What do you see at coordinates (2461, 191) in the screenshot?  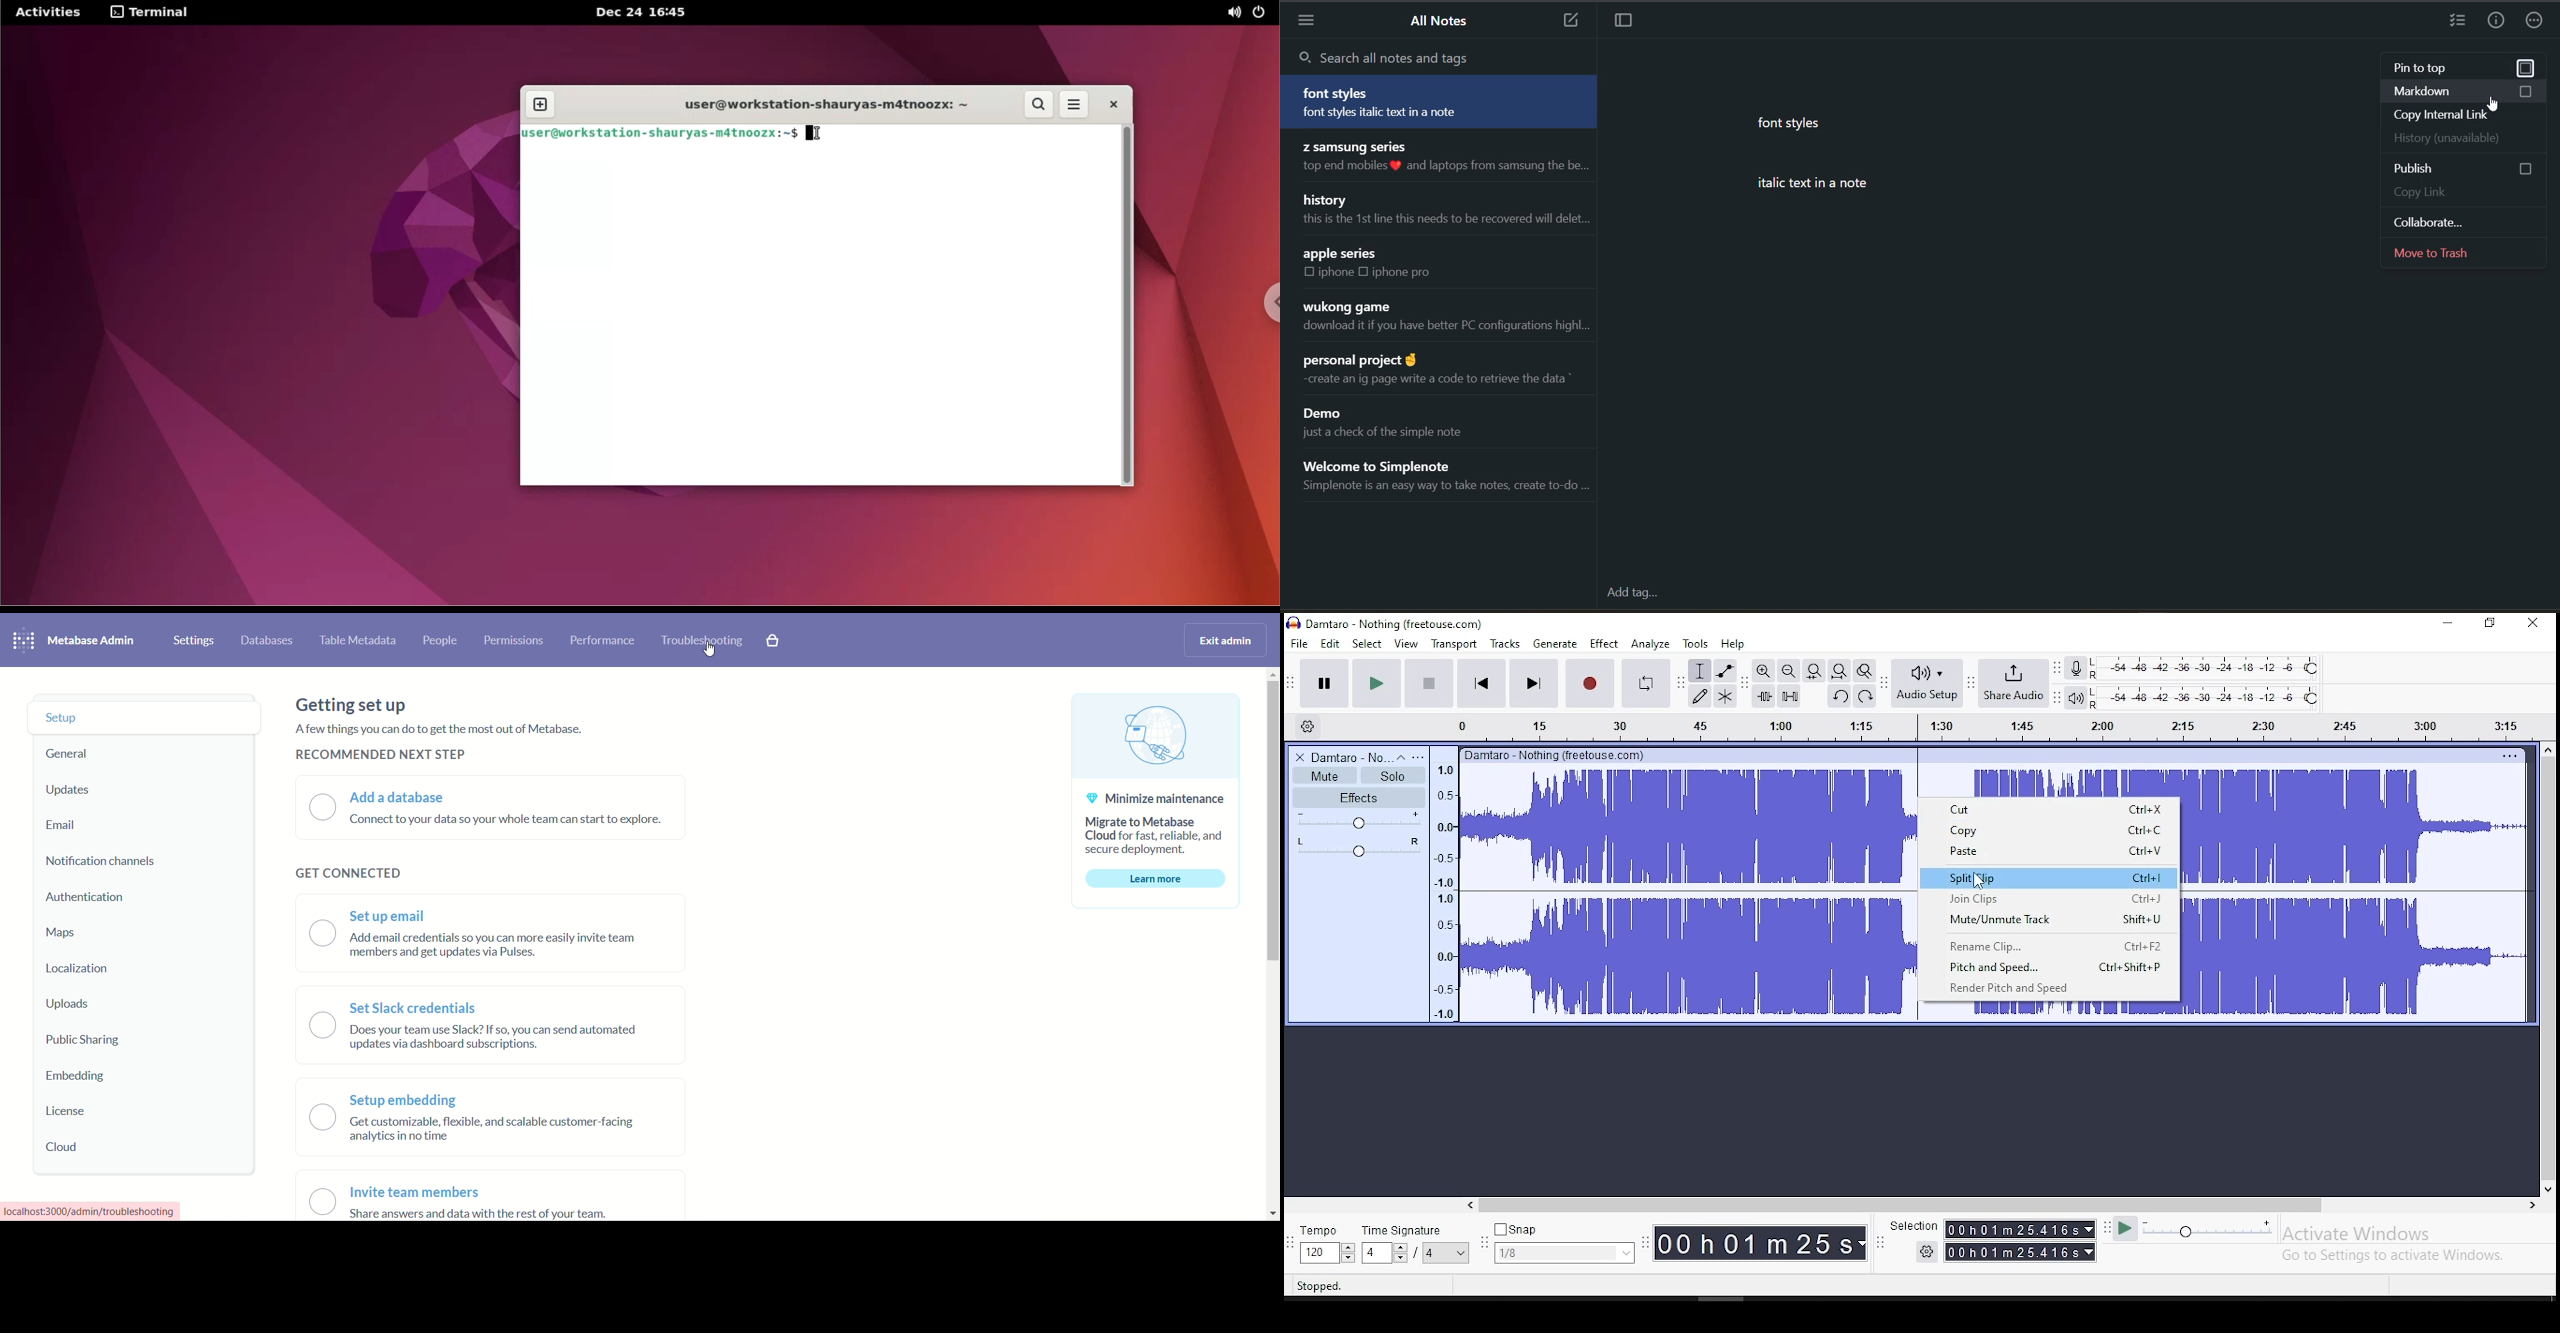 I see `copy link` at bounding box center [2461, 191].